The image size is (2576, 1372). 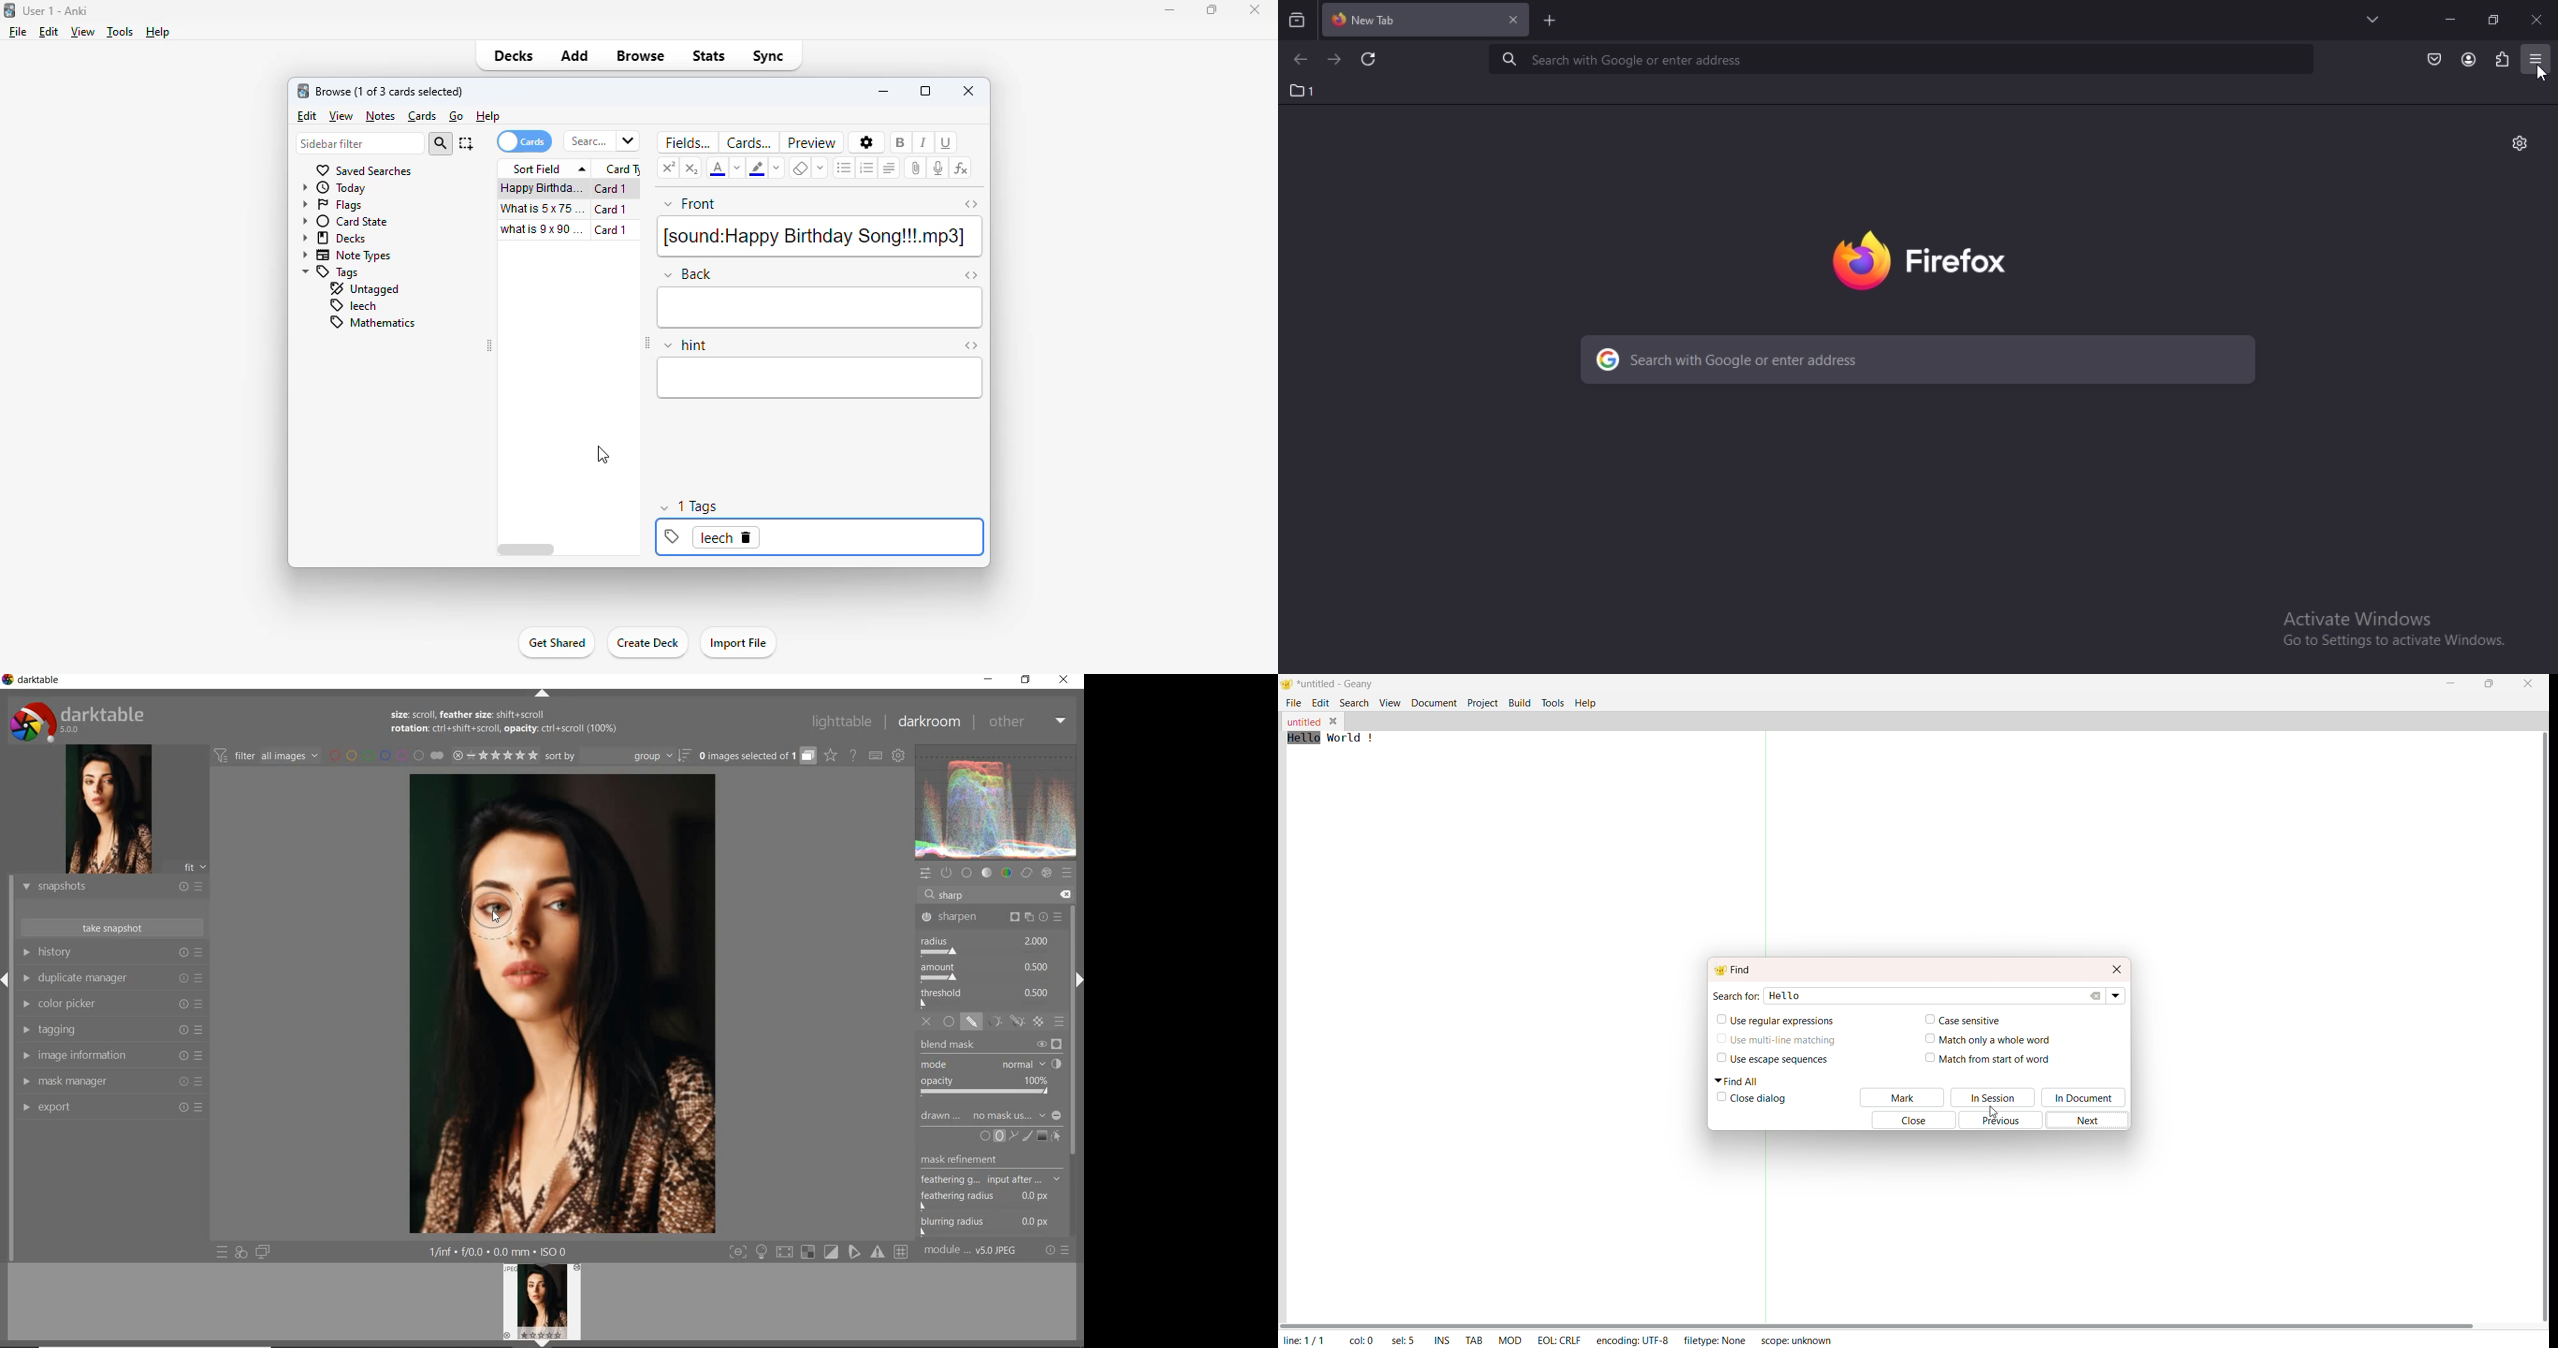 I want to click on enable online help, so click(x=853, y=757).